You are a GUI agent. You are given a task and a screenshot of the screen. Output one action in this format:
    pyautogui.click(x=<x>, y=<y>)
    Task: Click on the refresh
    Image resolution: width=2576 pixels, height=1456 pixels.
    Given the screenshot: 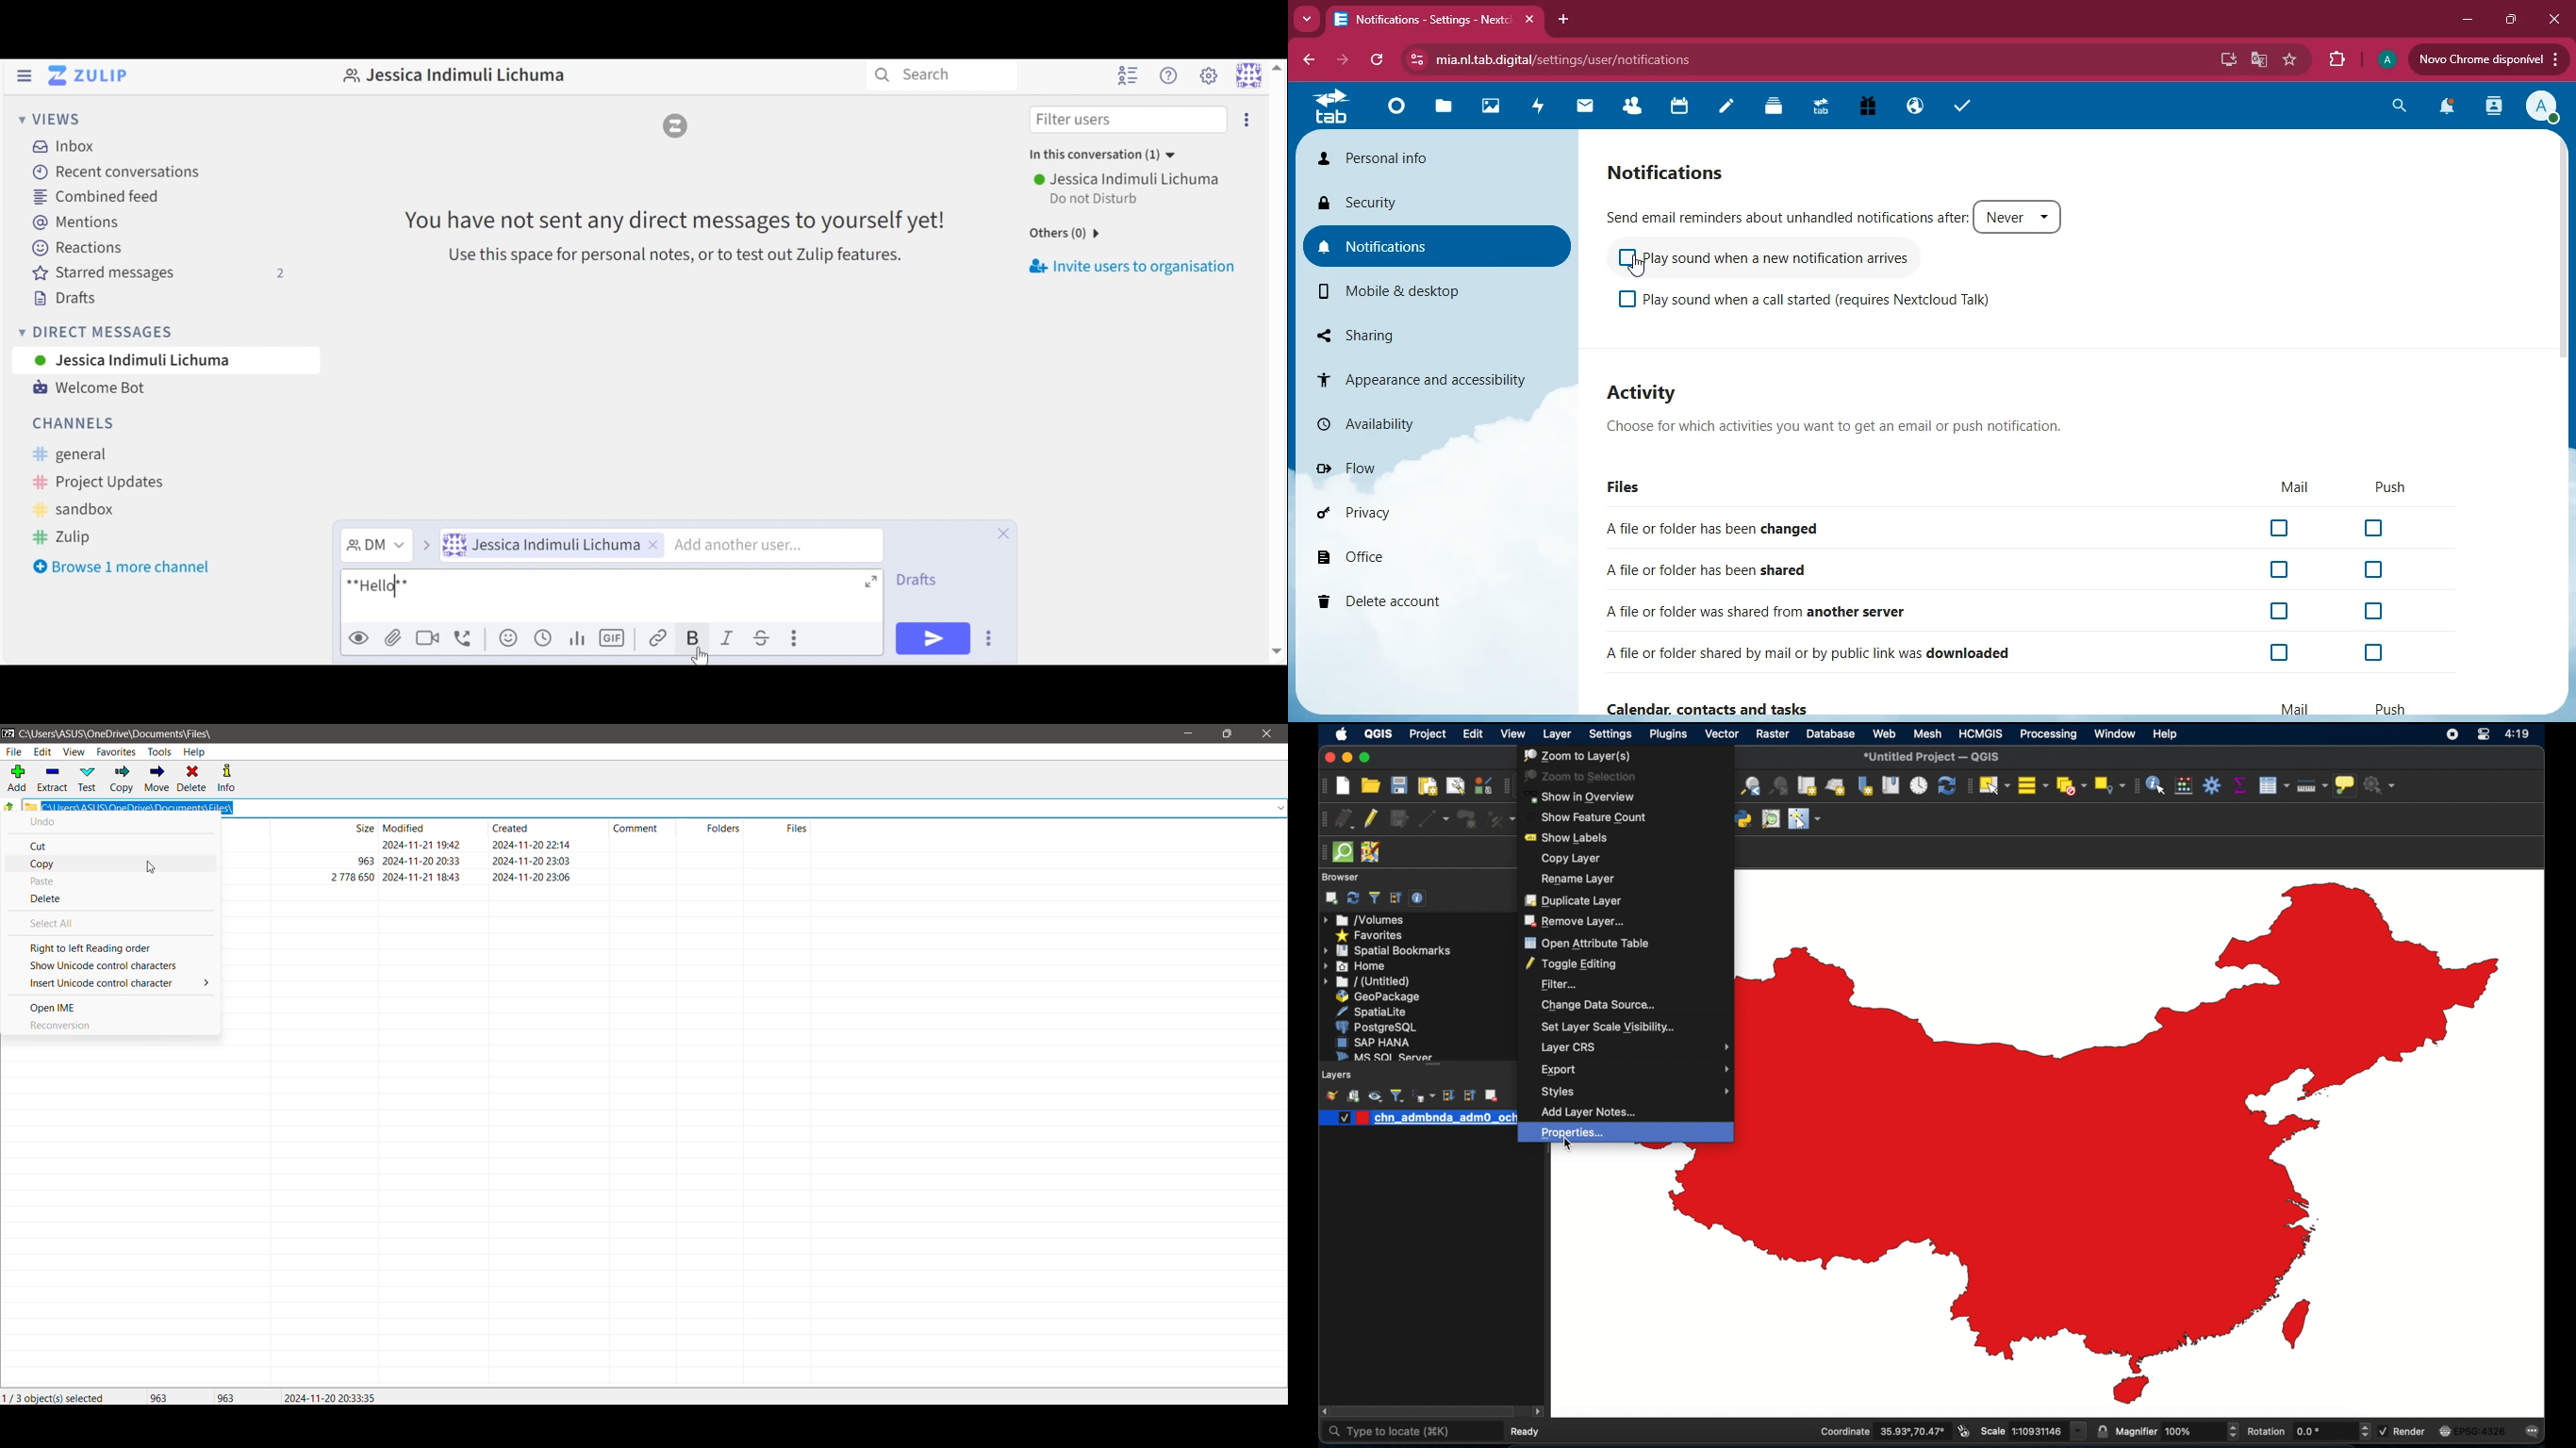 What is the action you would take?
    pyautogui.click(x=1378, y=60)
    